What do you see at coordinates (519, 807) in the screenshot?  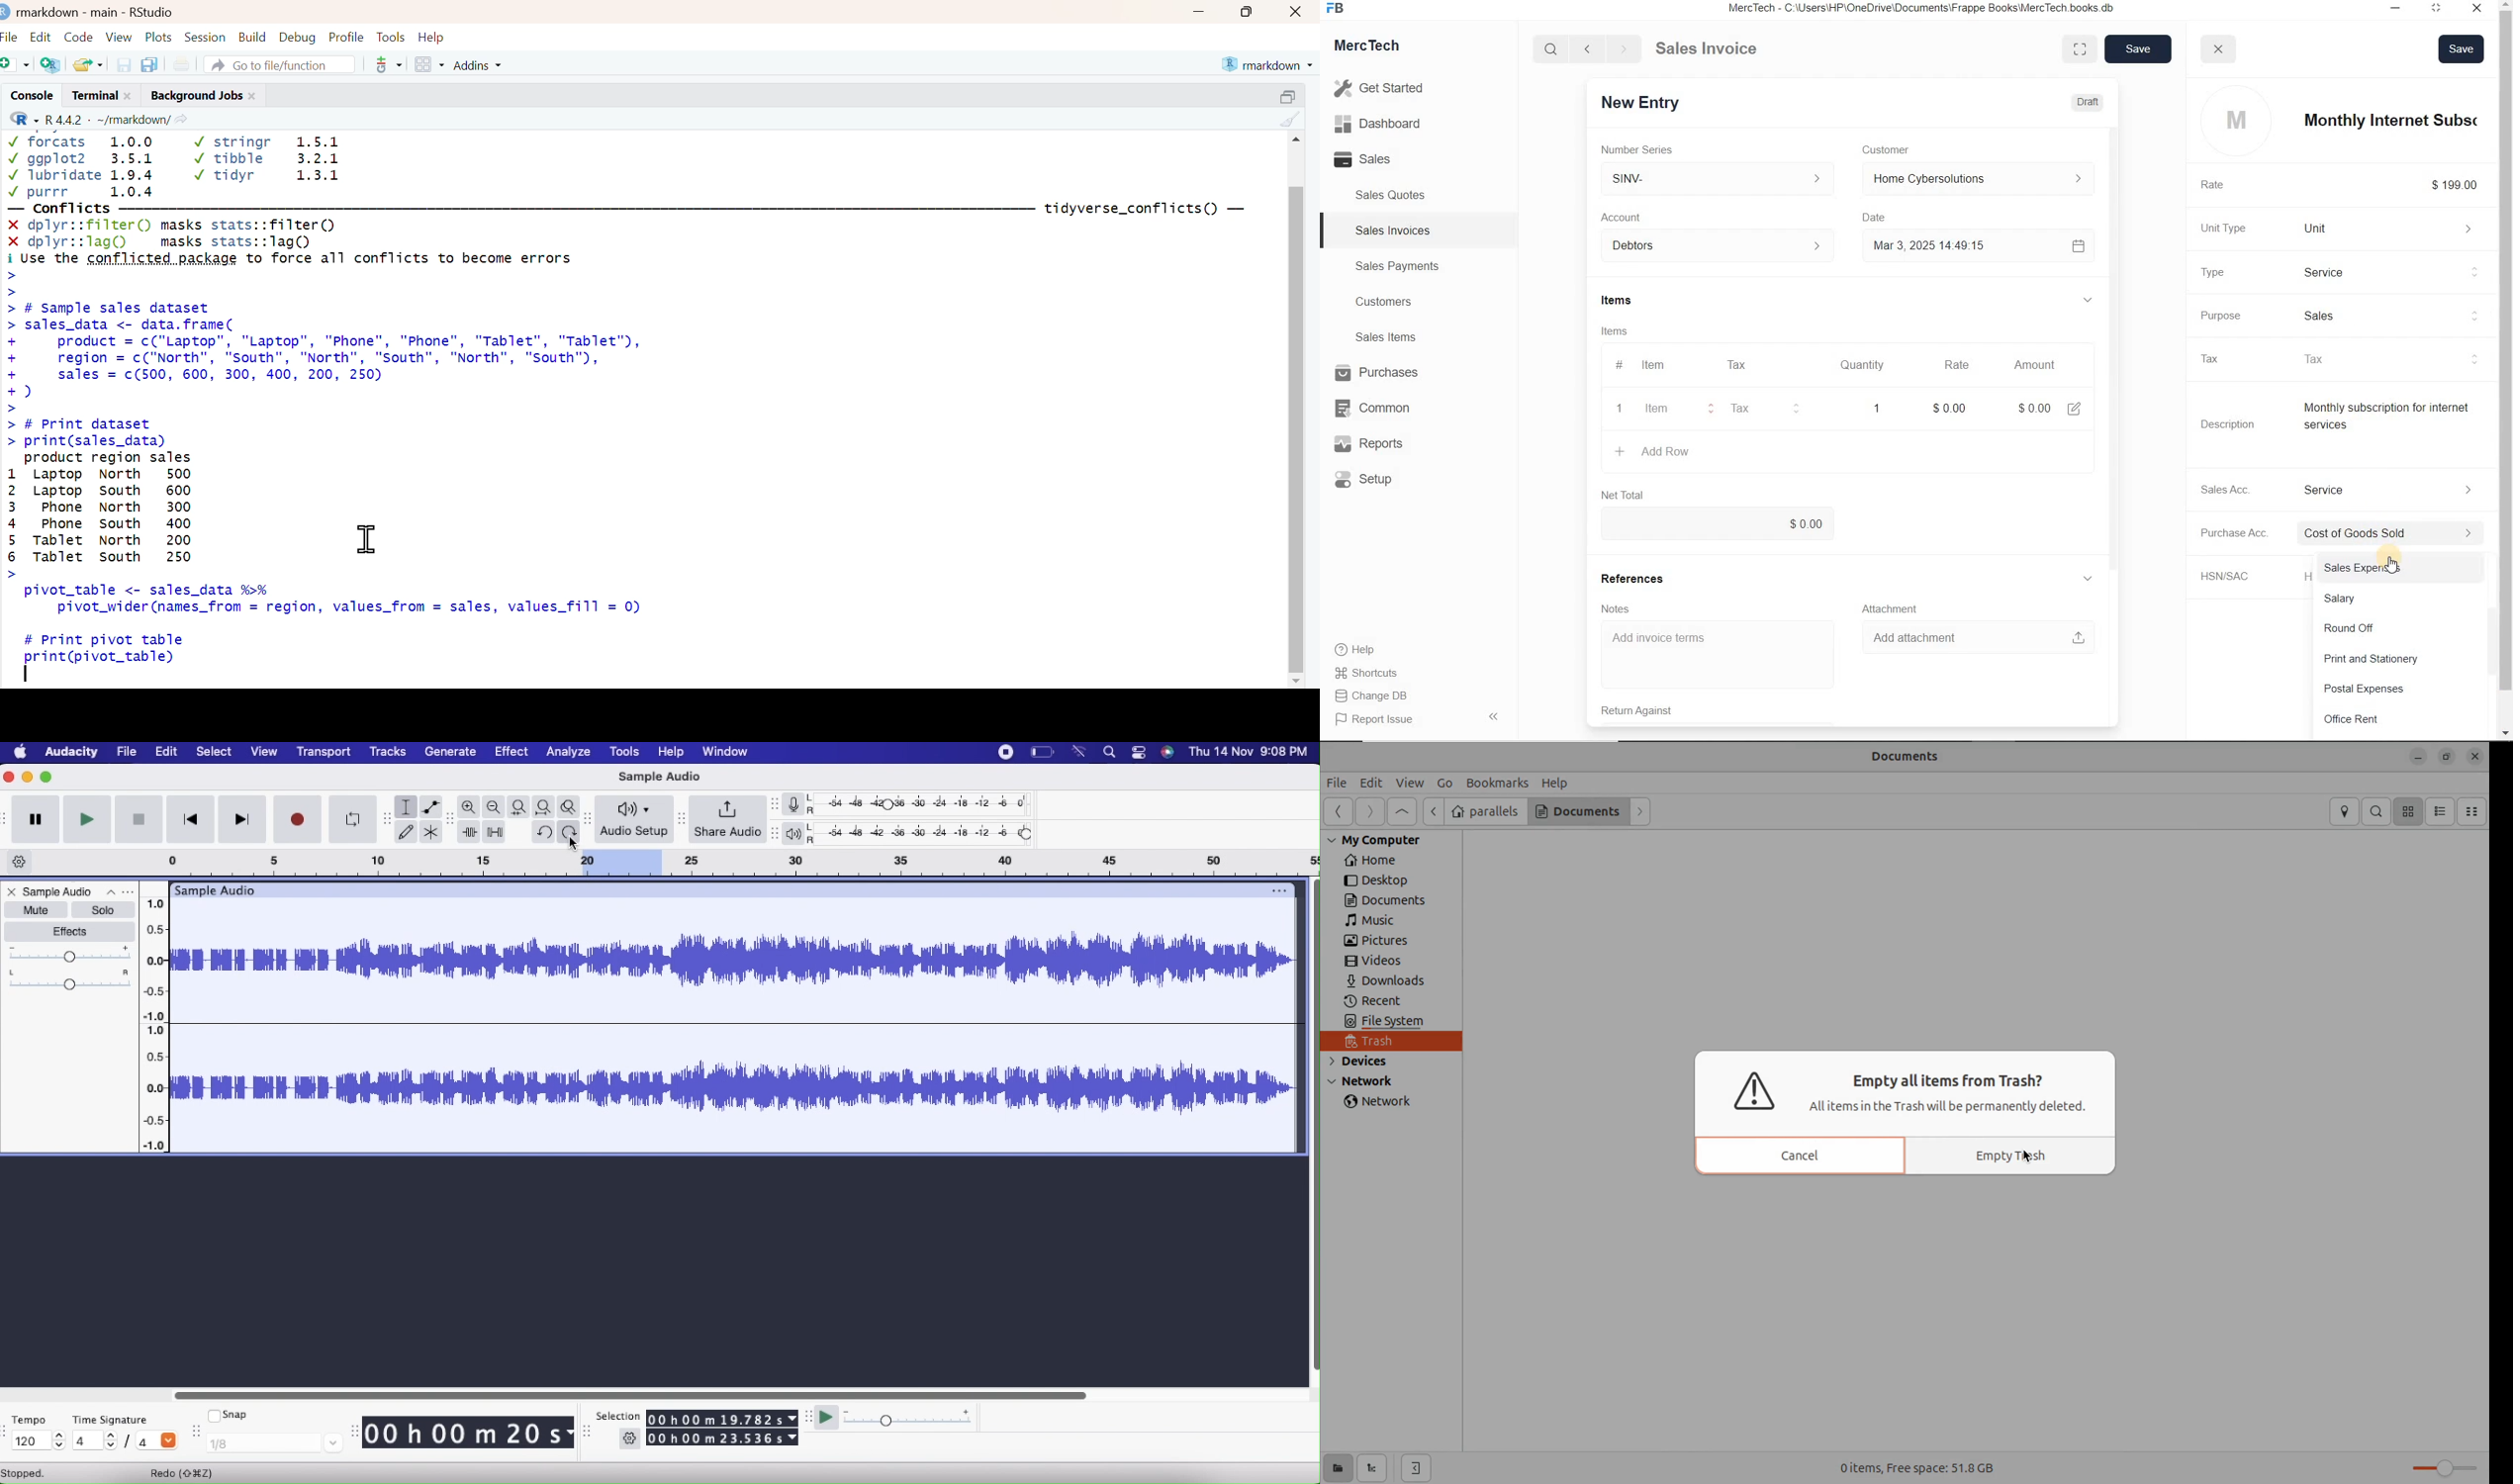 I see `Fit selection to width` at bounding box center [519, 807].